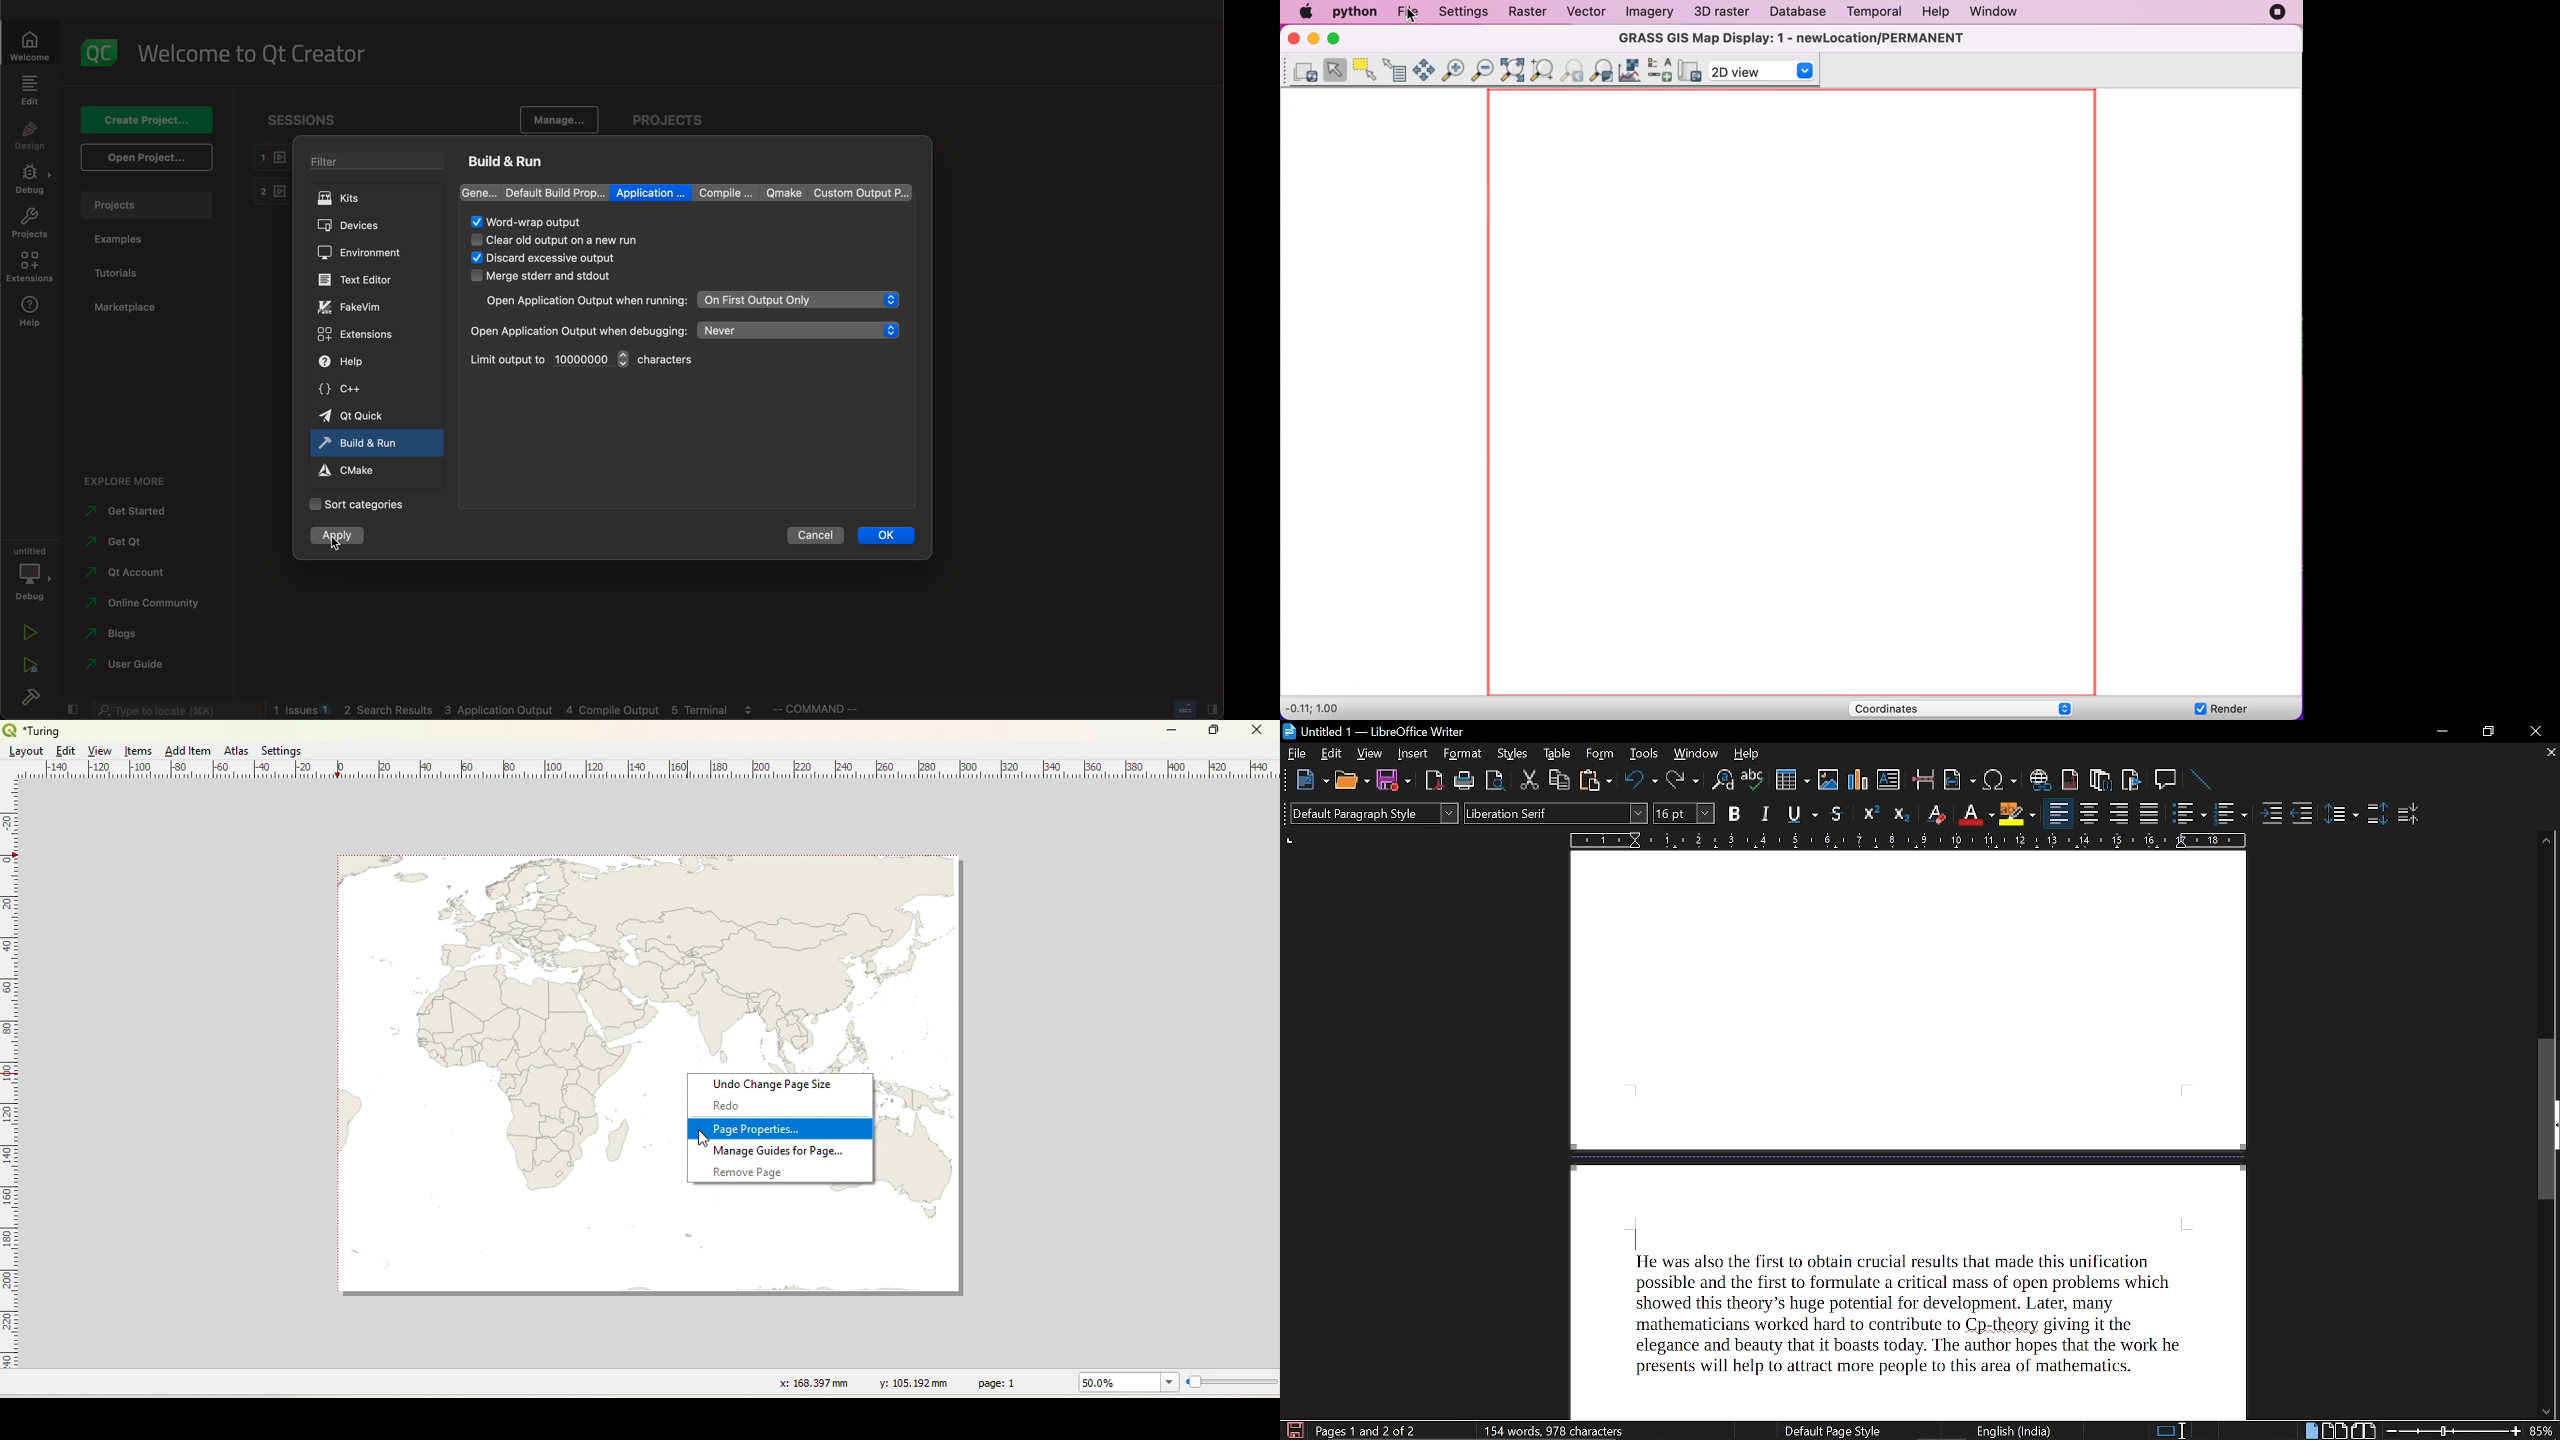  I want to click on Bold, so click(1734, 813).